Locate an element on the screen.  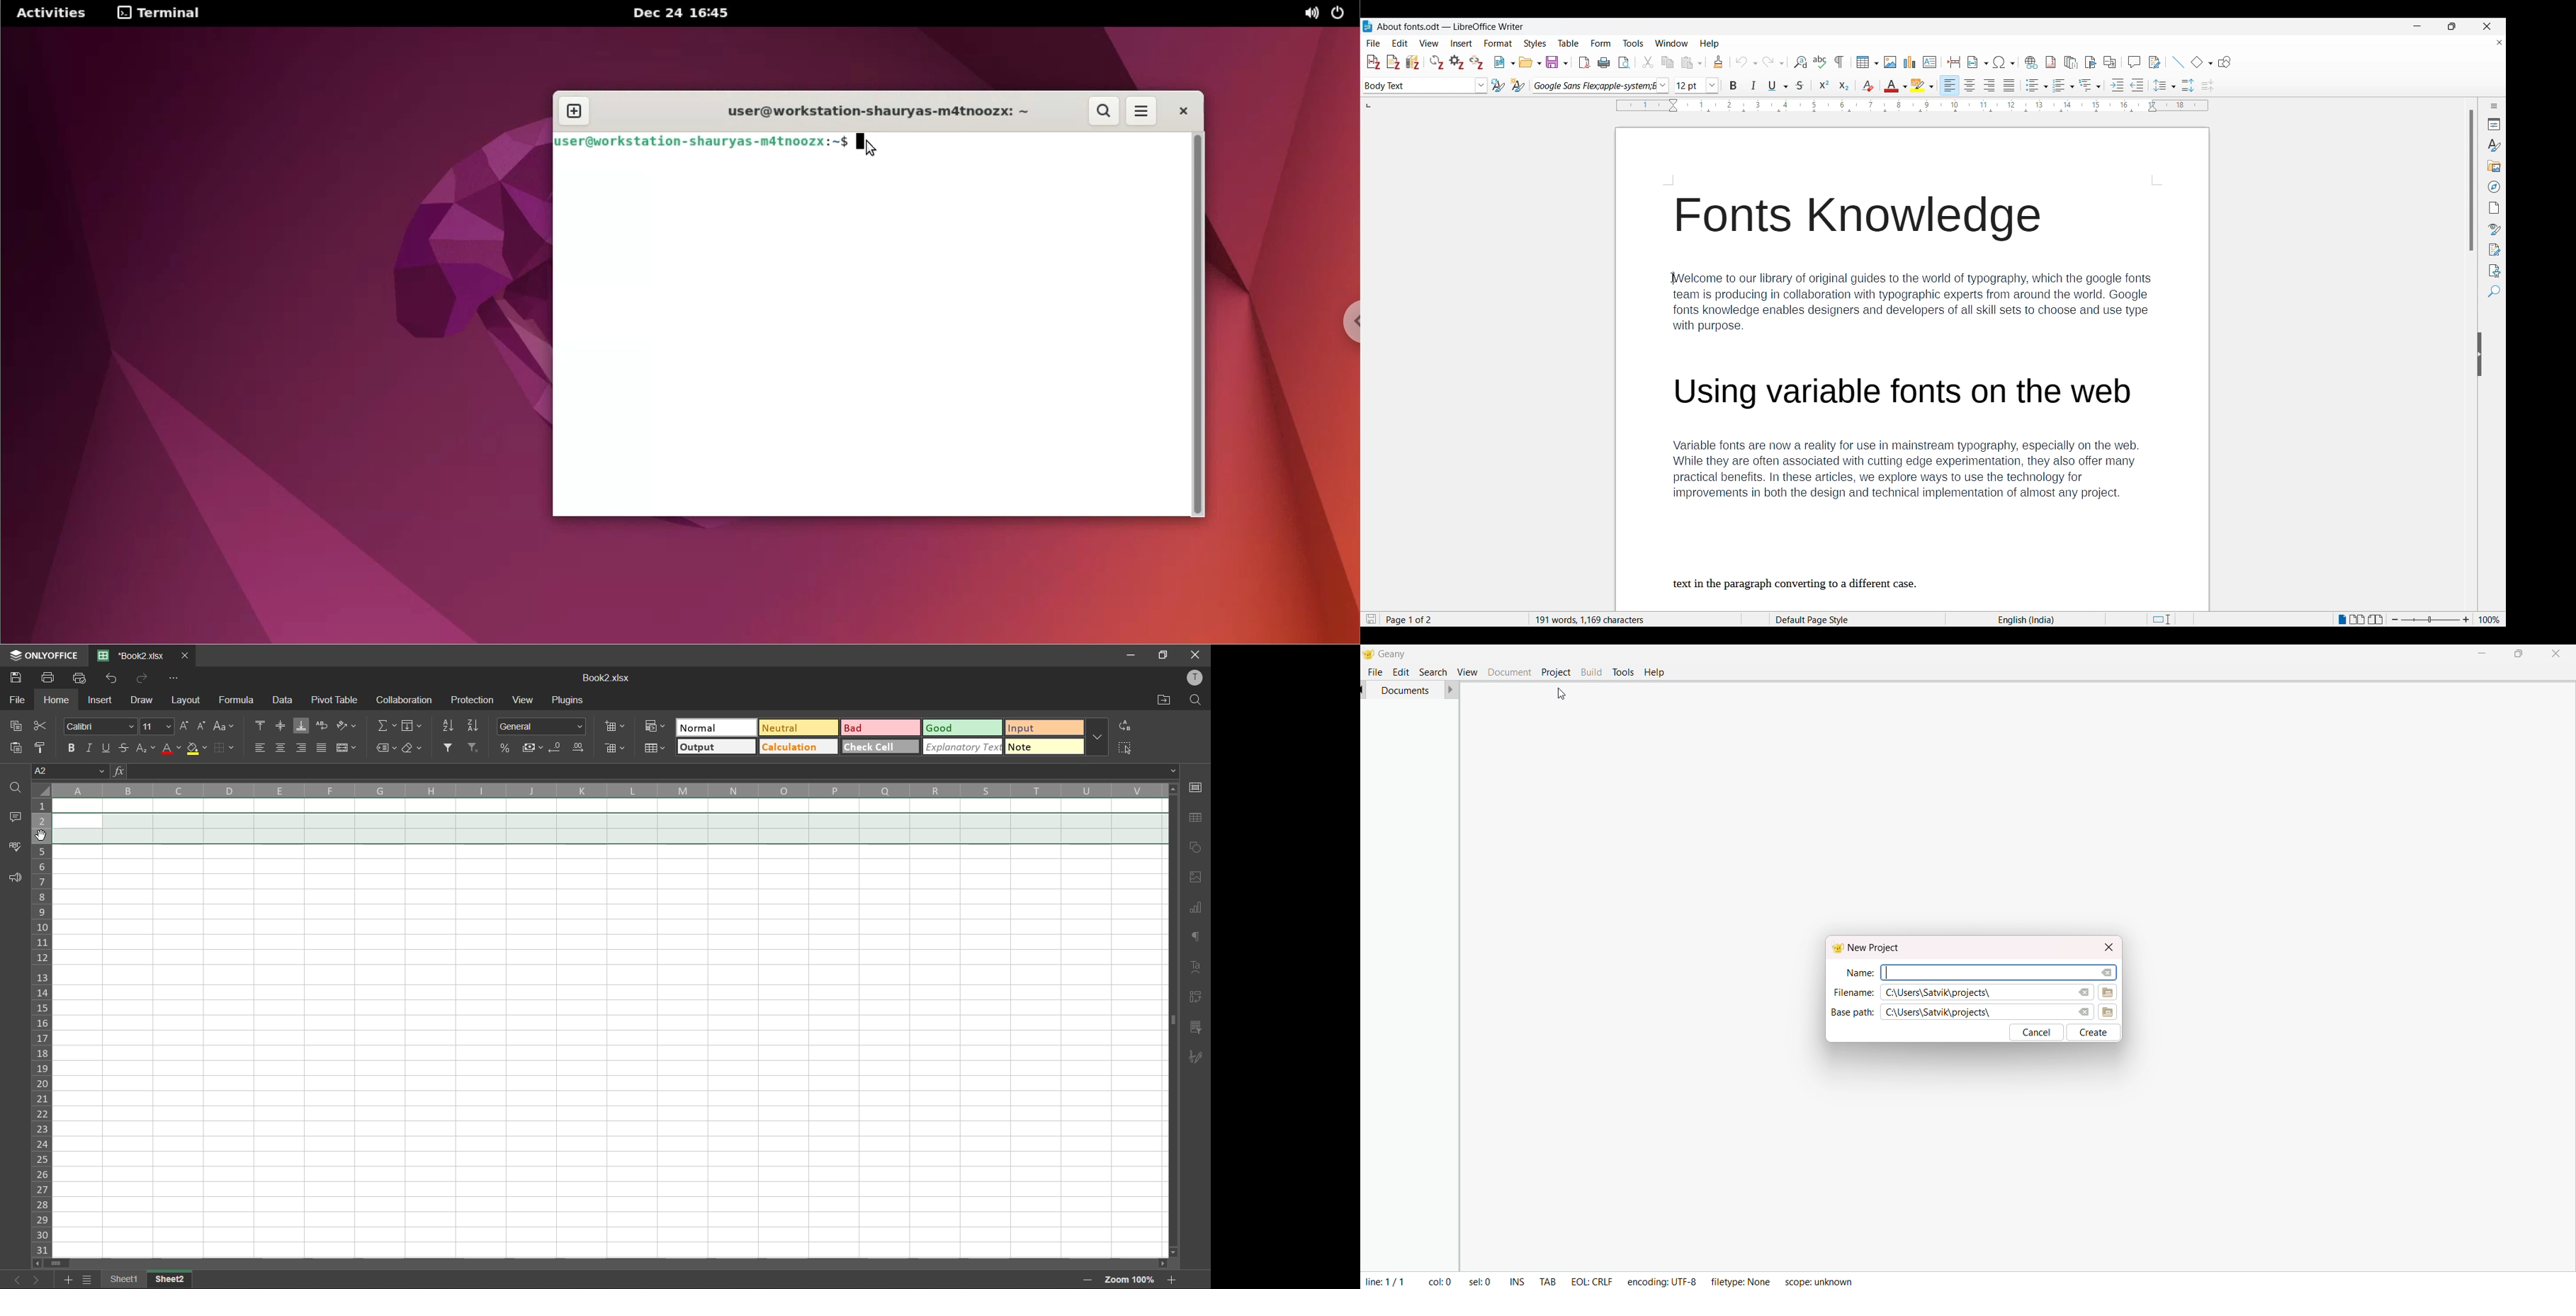
Insert line is located at coordinates (2179, 62).